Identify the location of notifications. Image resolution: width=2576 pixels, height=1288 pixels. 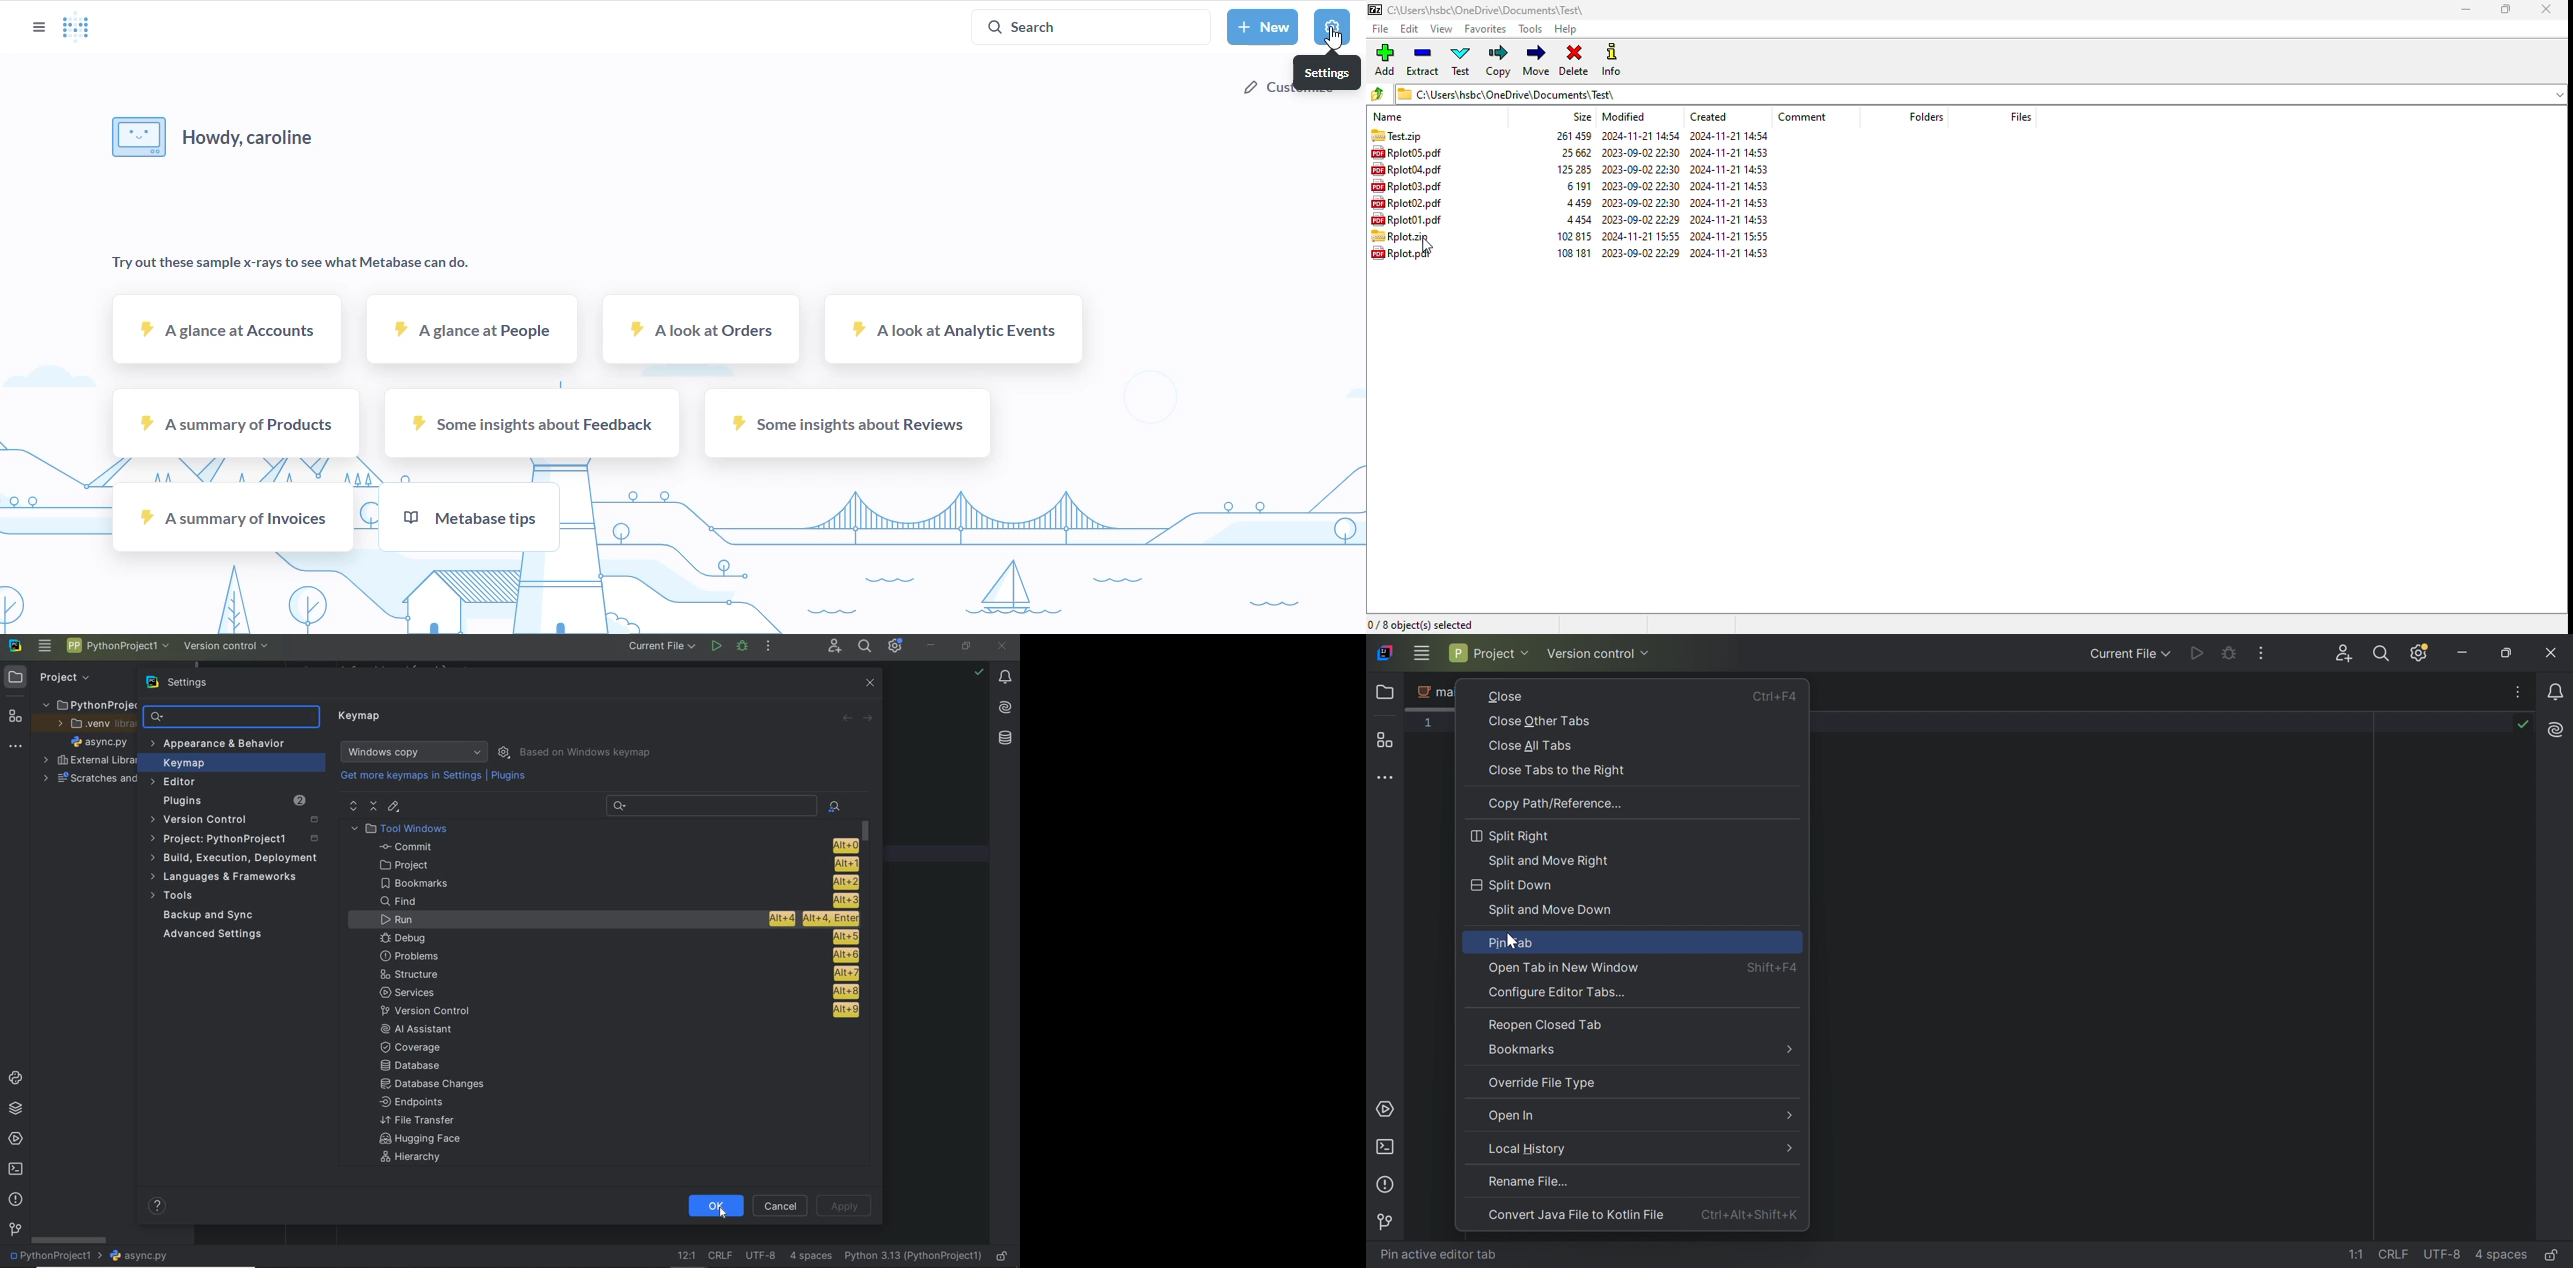
(1006, 678).